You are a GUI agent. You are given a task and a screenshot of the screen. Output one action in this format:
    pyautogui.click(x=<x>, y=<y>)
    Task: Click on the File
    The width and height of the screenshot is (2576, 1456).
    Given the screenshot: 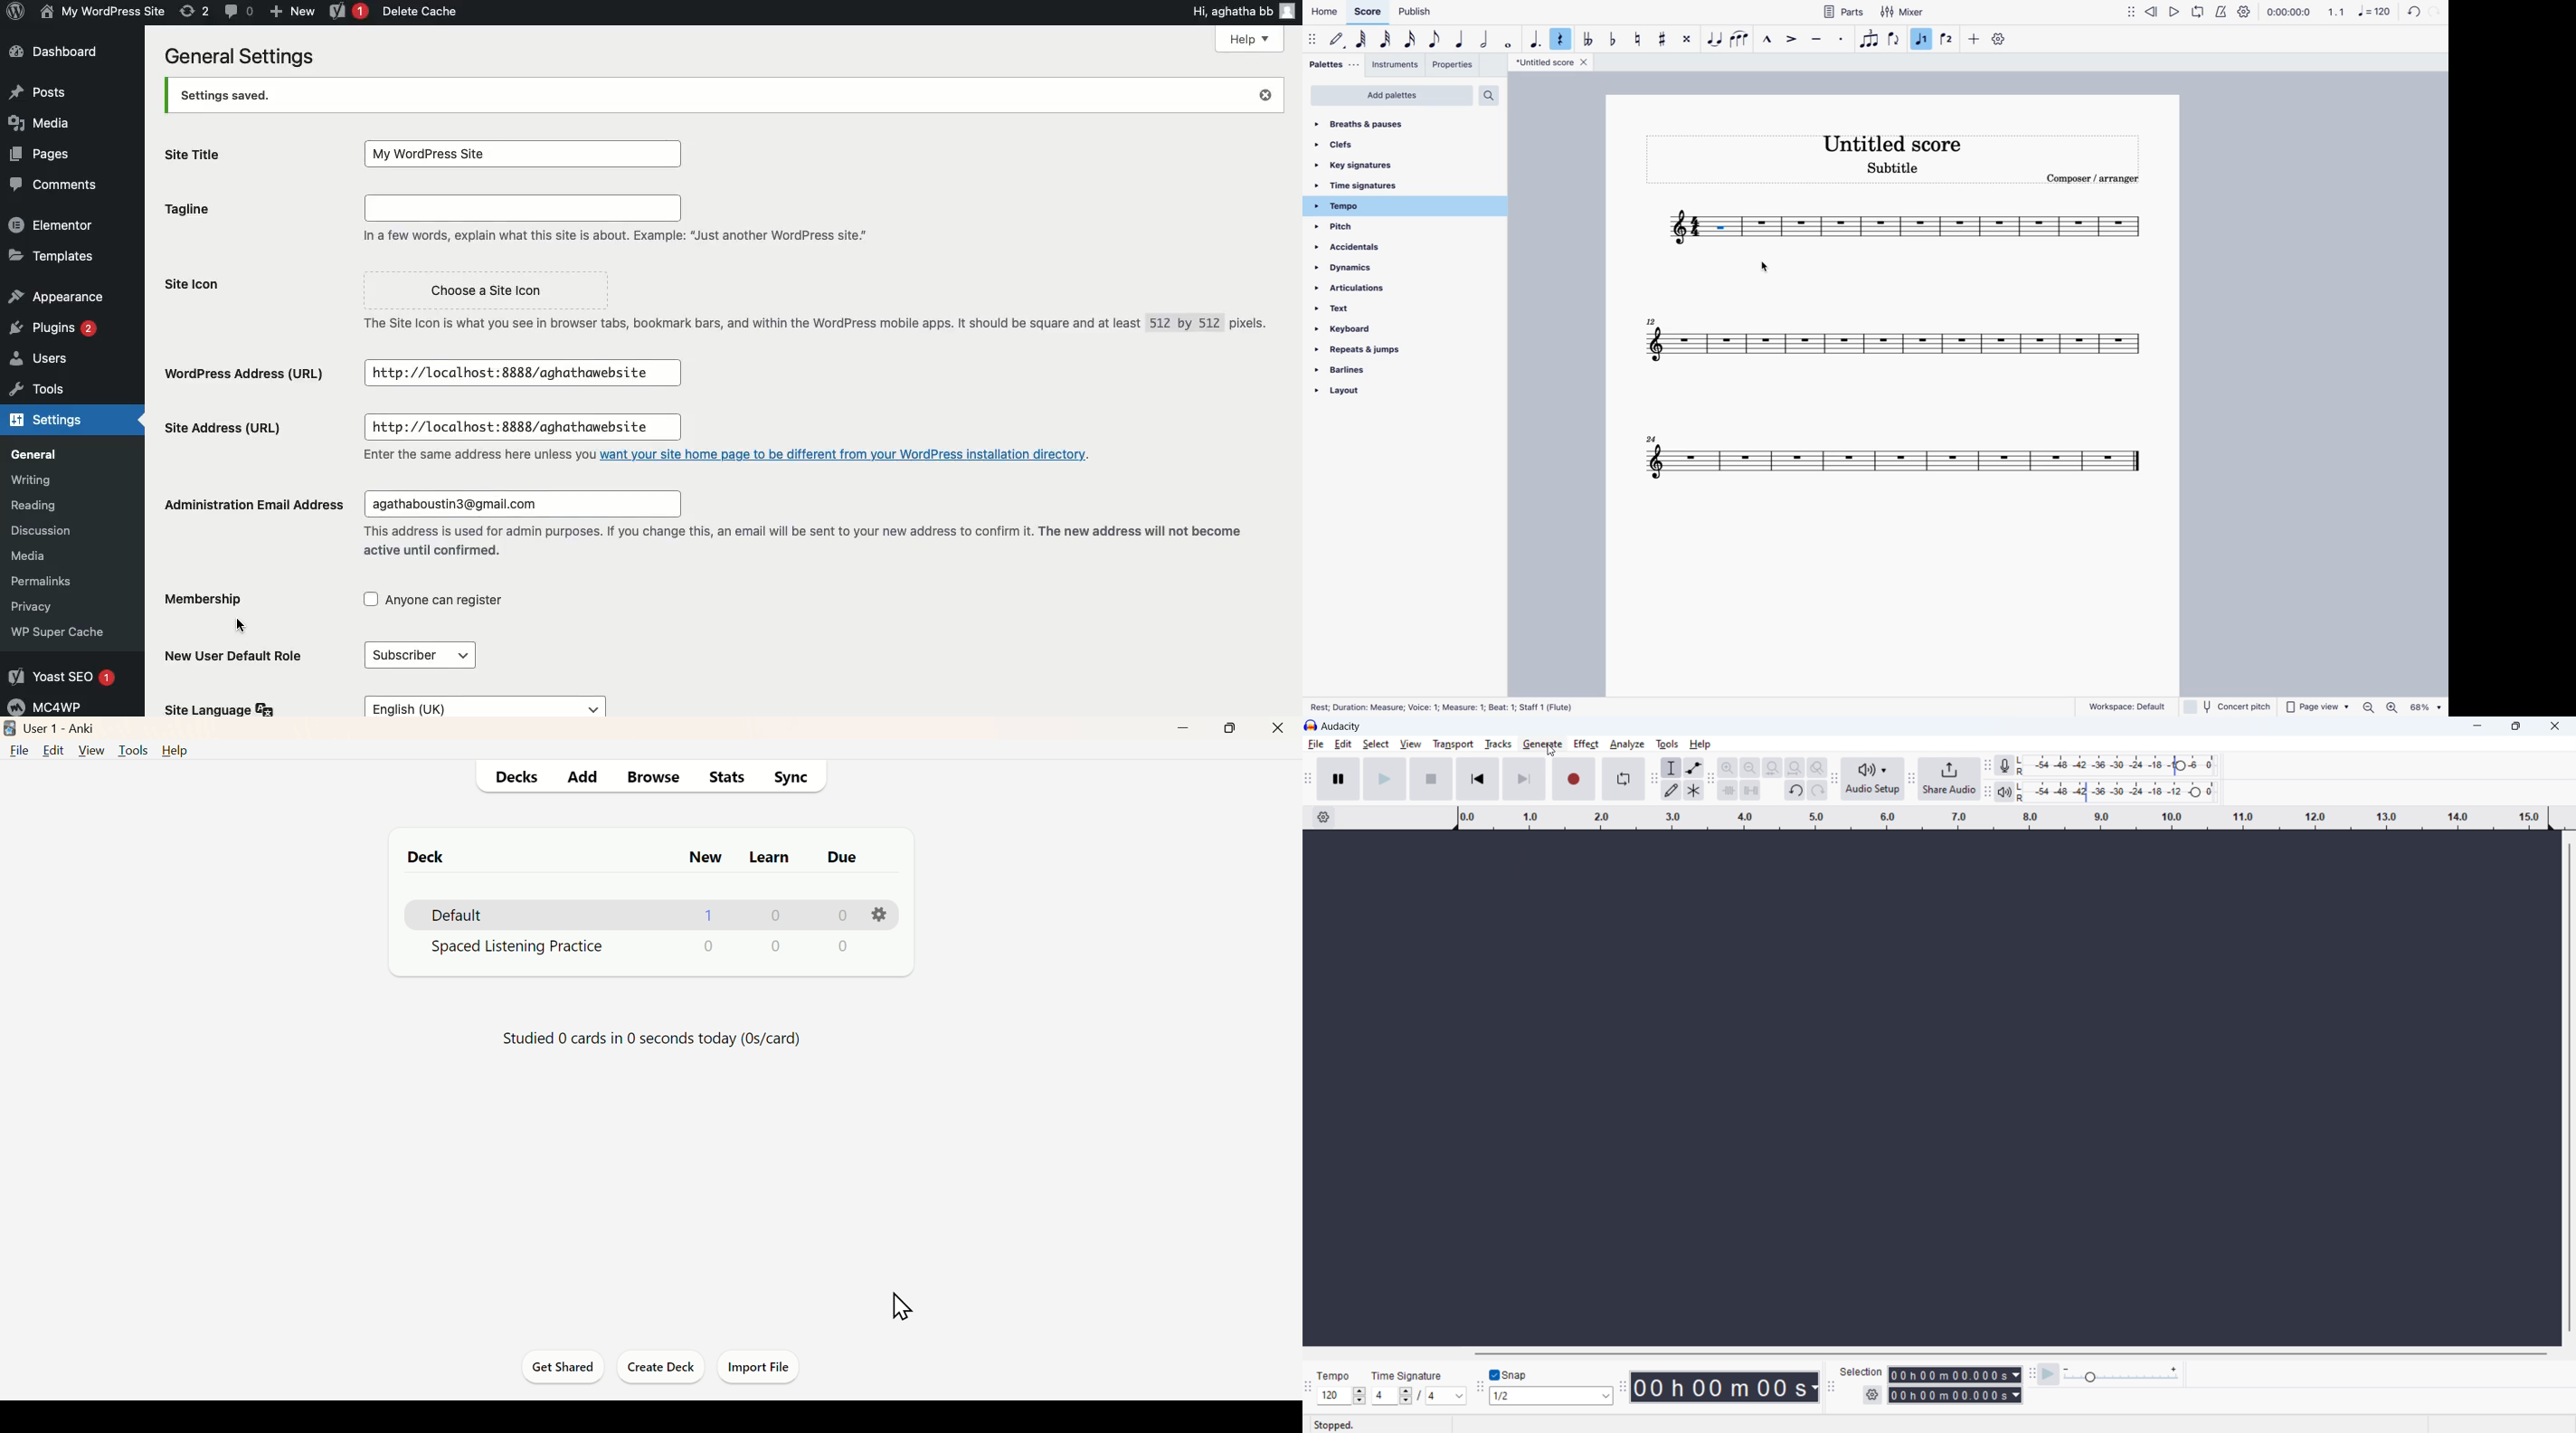 What is the action you would take?
    pyautogui.click(x=18, y=753)
    